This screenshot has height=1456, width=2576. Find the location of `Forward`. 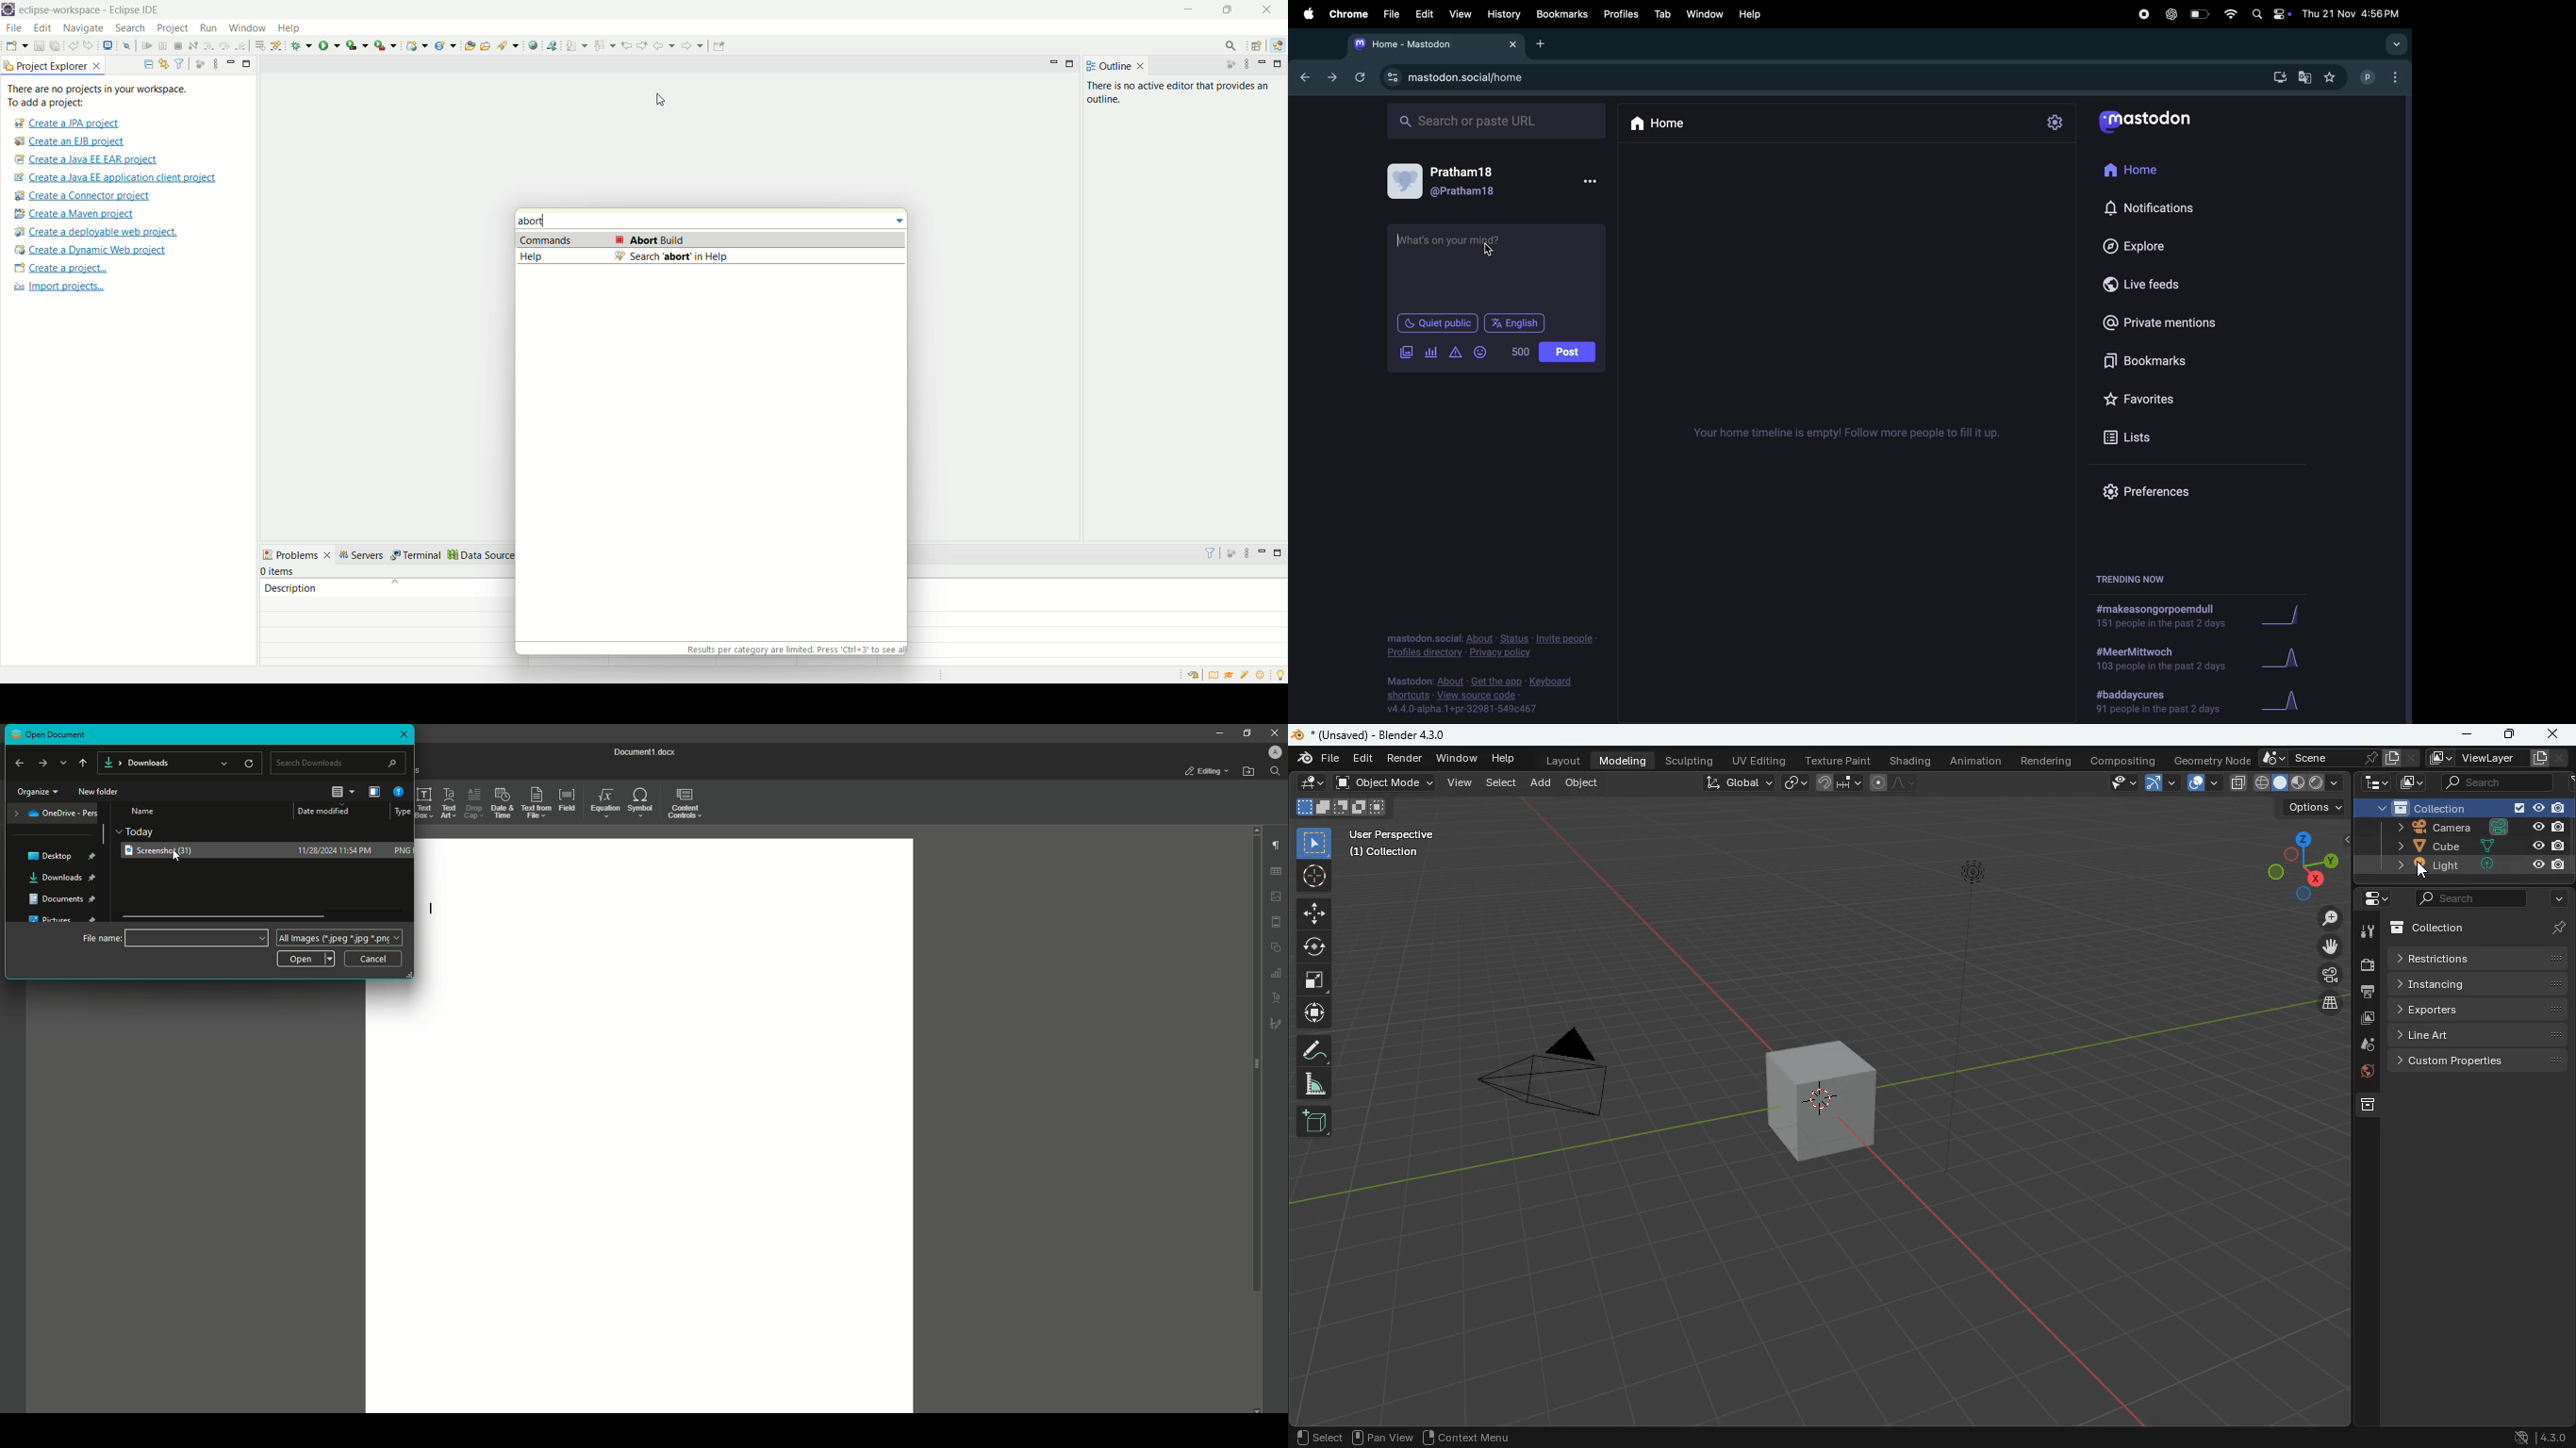

Forward is located at coordinates (43, 764).